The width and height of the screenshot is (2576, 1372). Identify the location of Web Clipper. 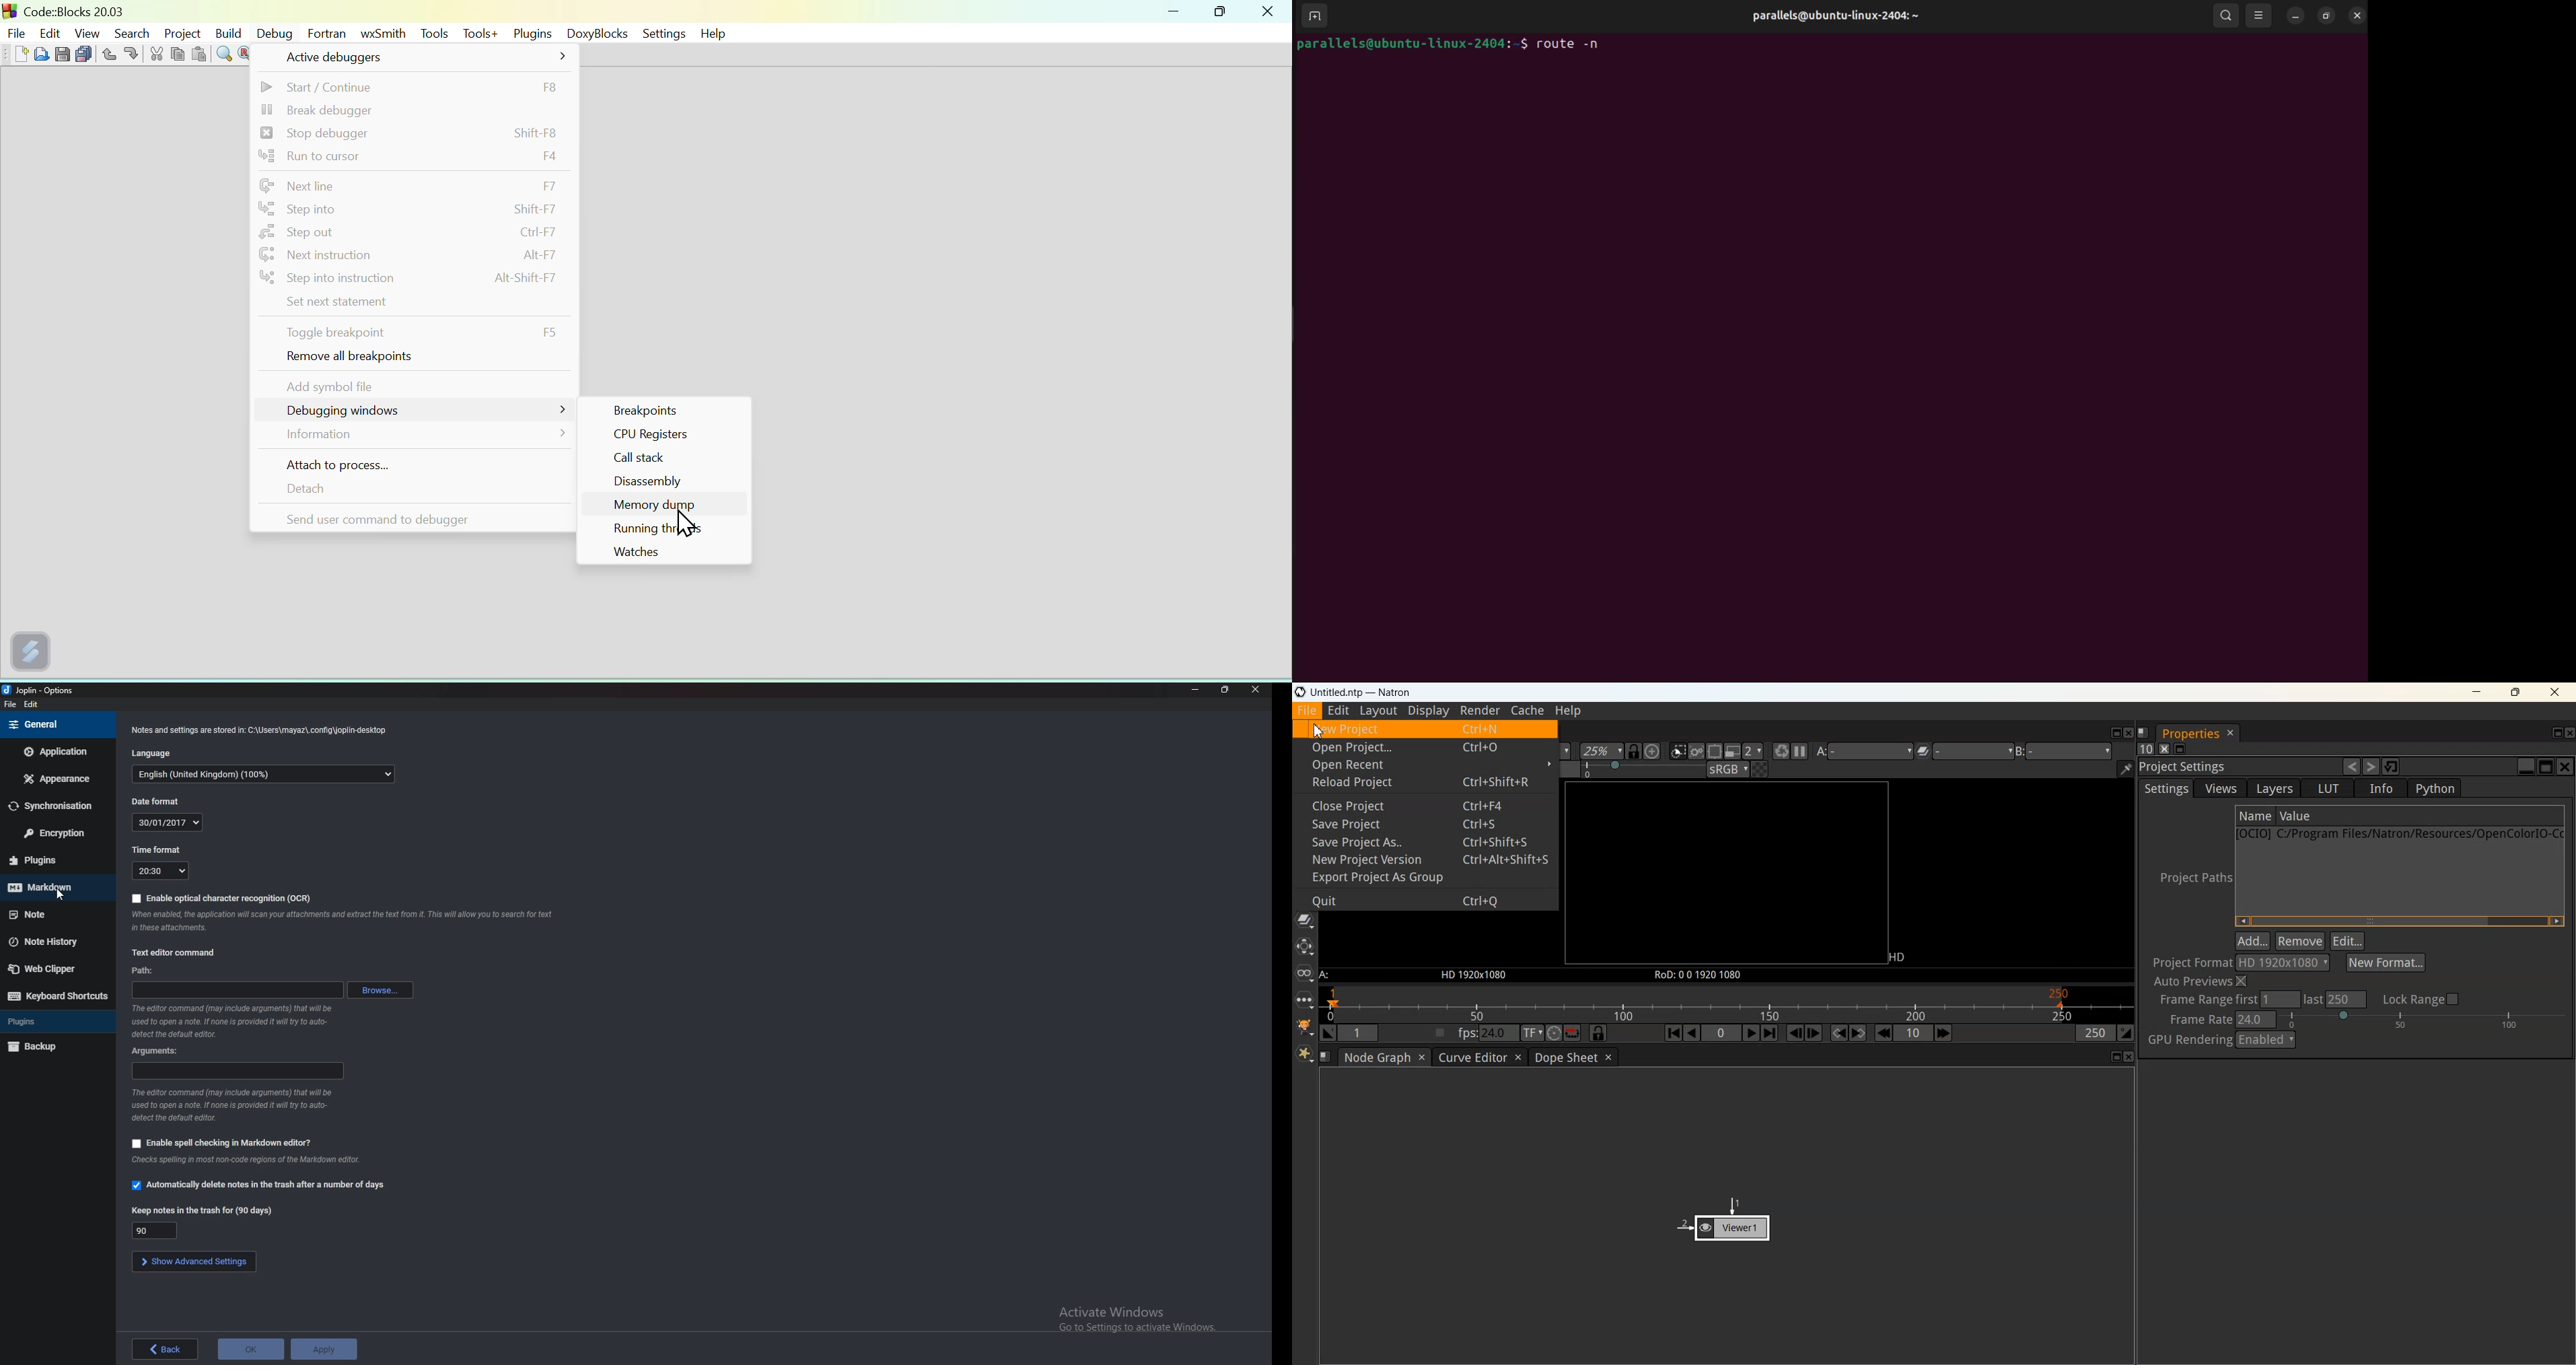
(56, 967).